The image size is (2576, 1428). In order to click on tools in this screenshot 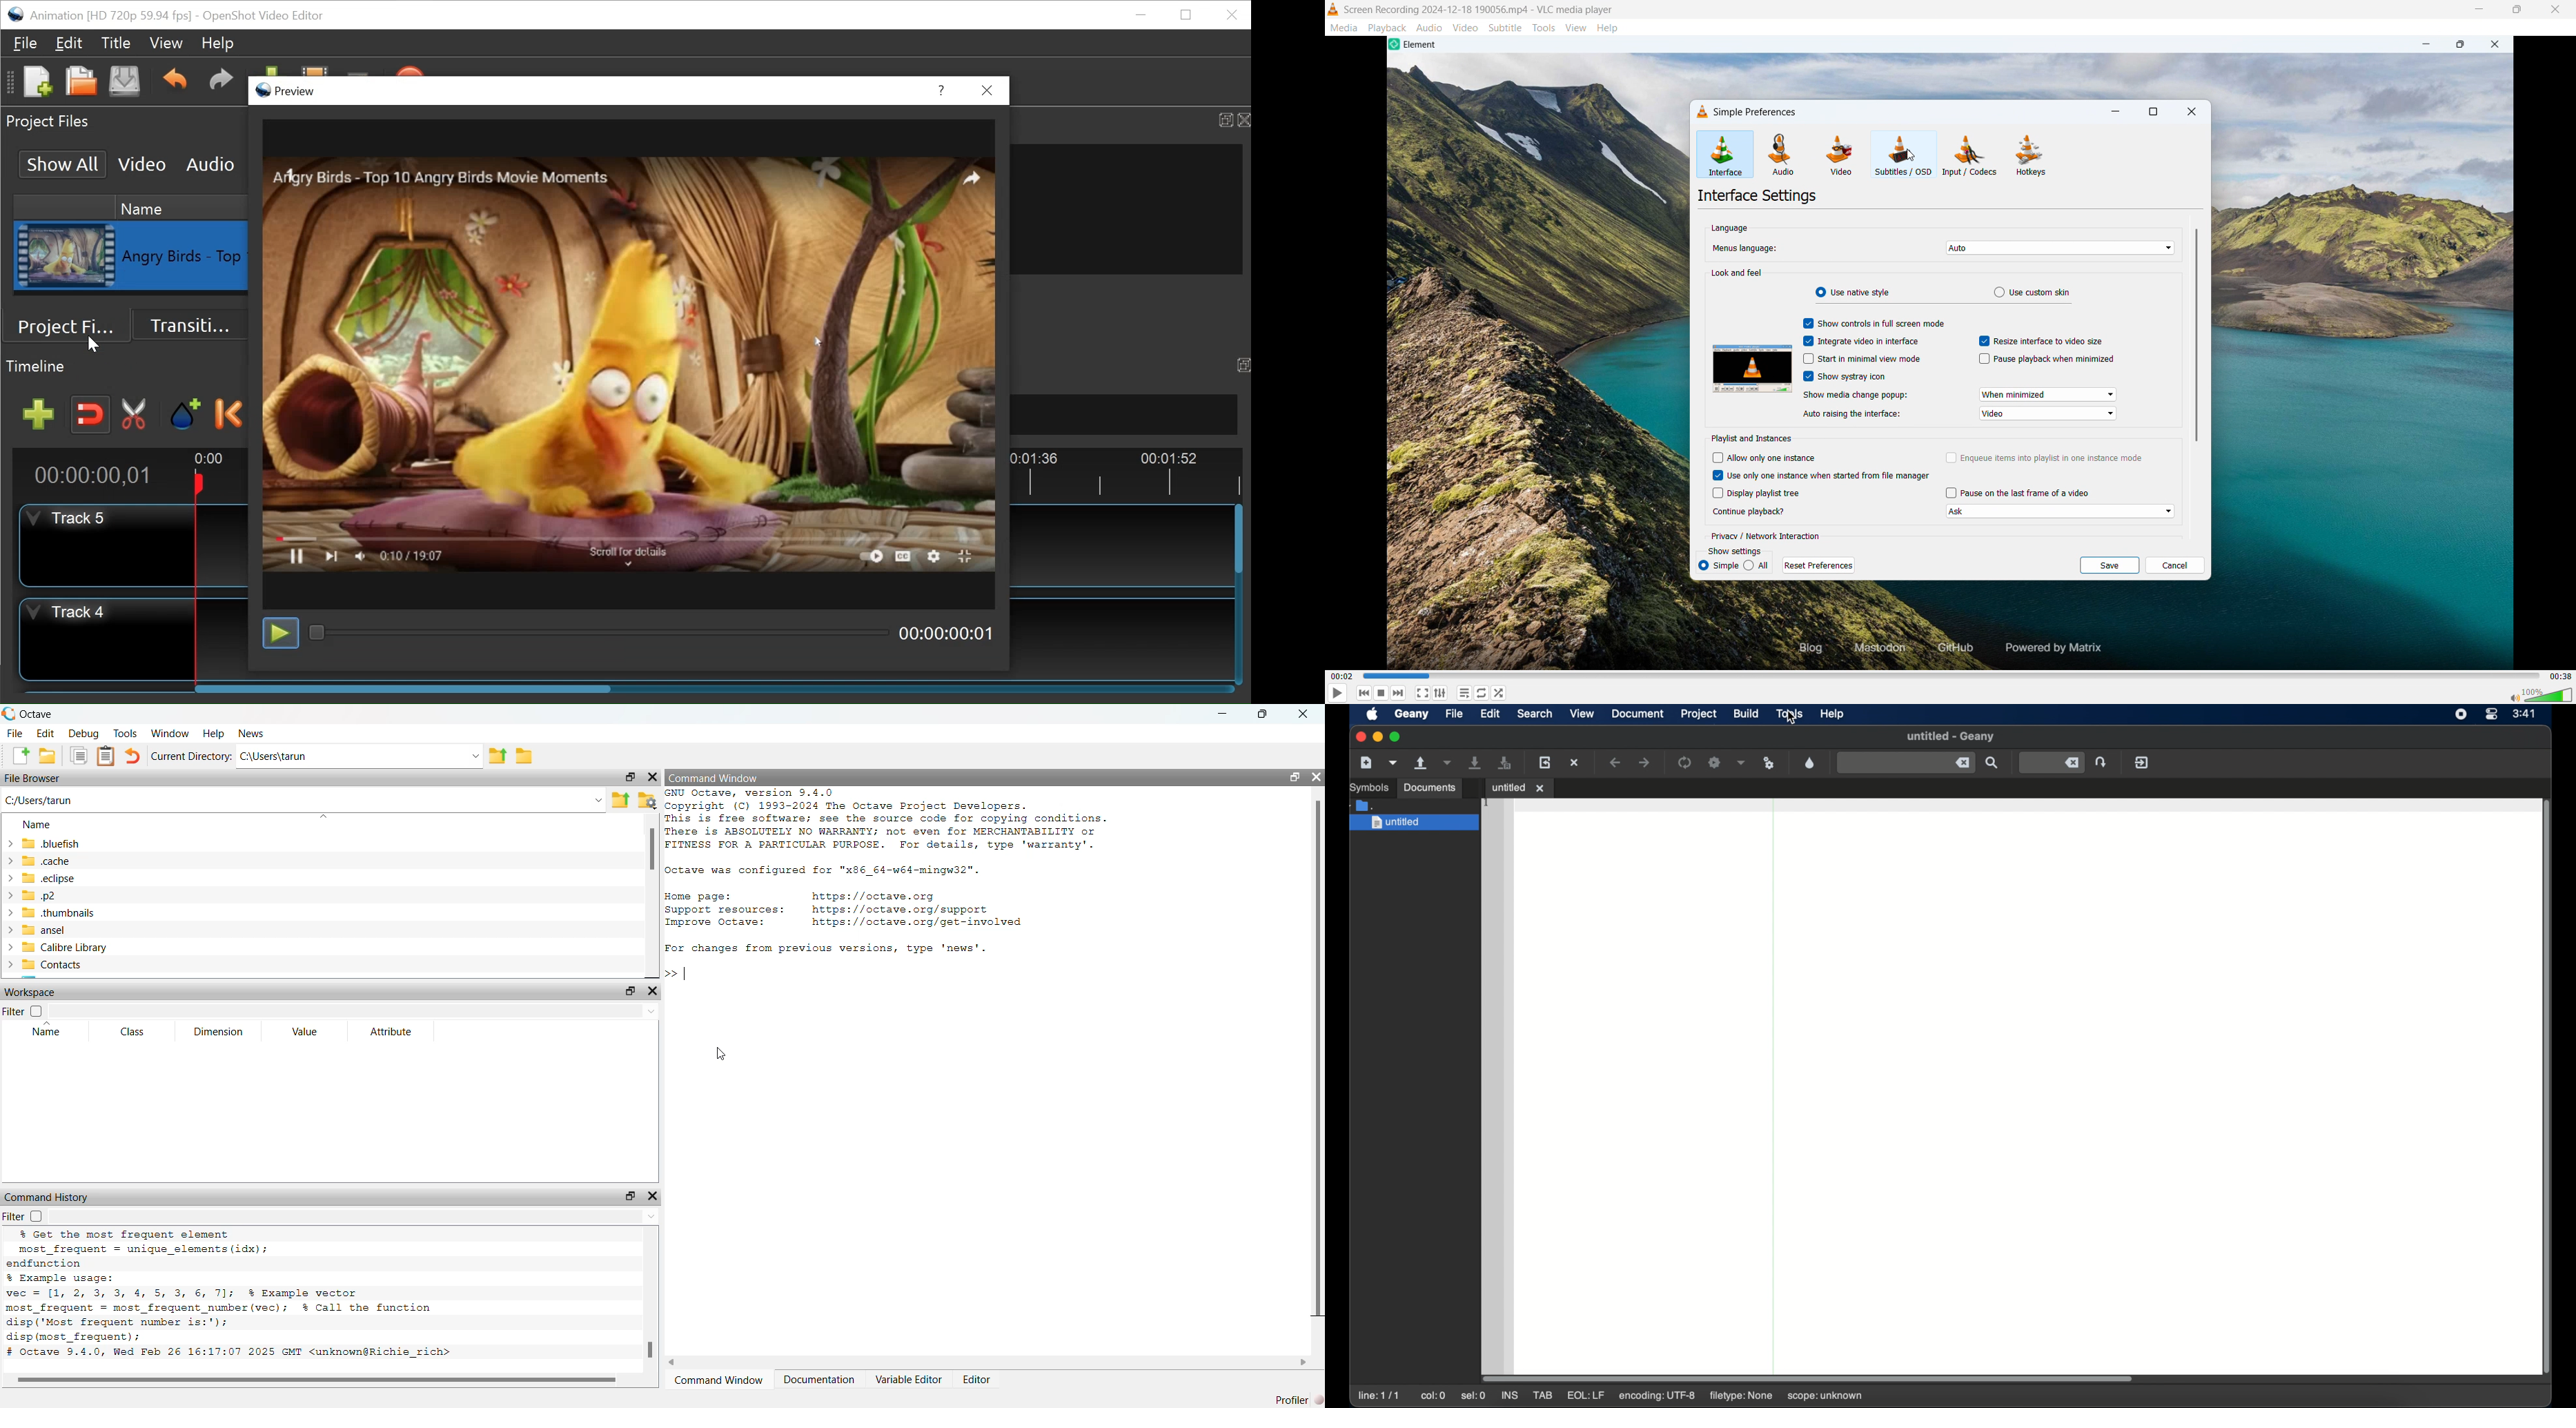, I will do `click(1544, 28)`.